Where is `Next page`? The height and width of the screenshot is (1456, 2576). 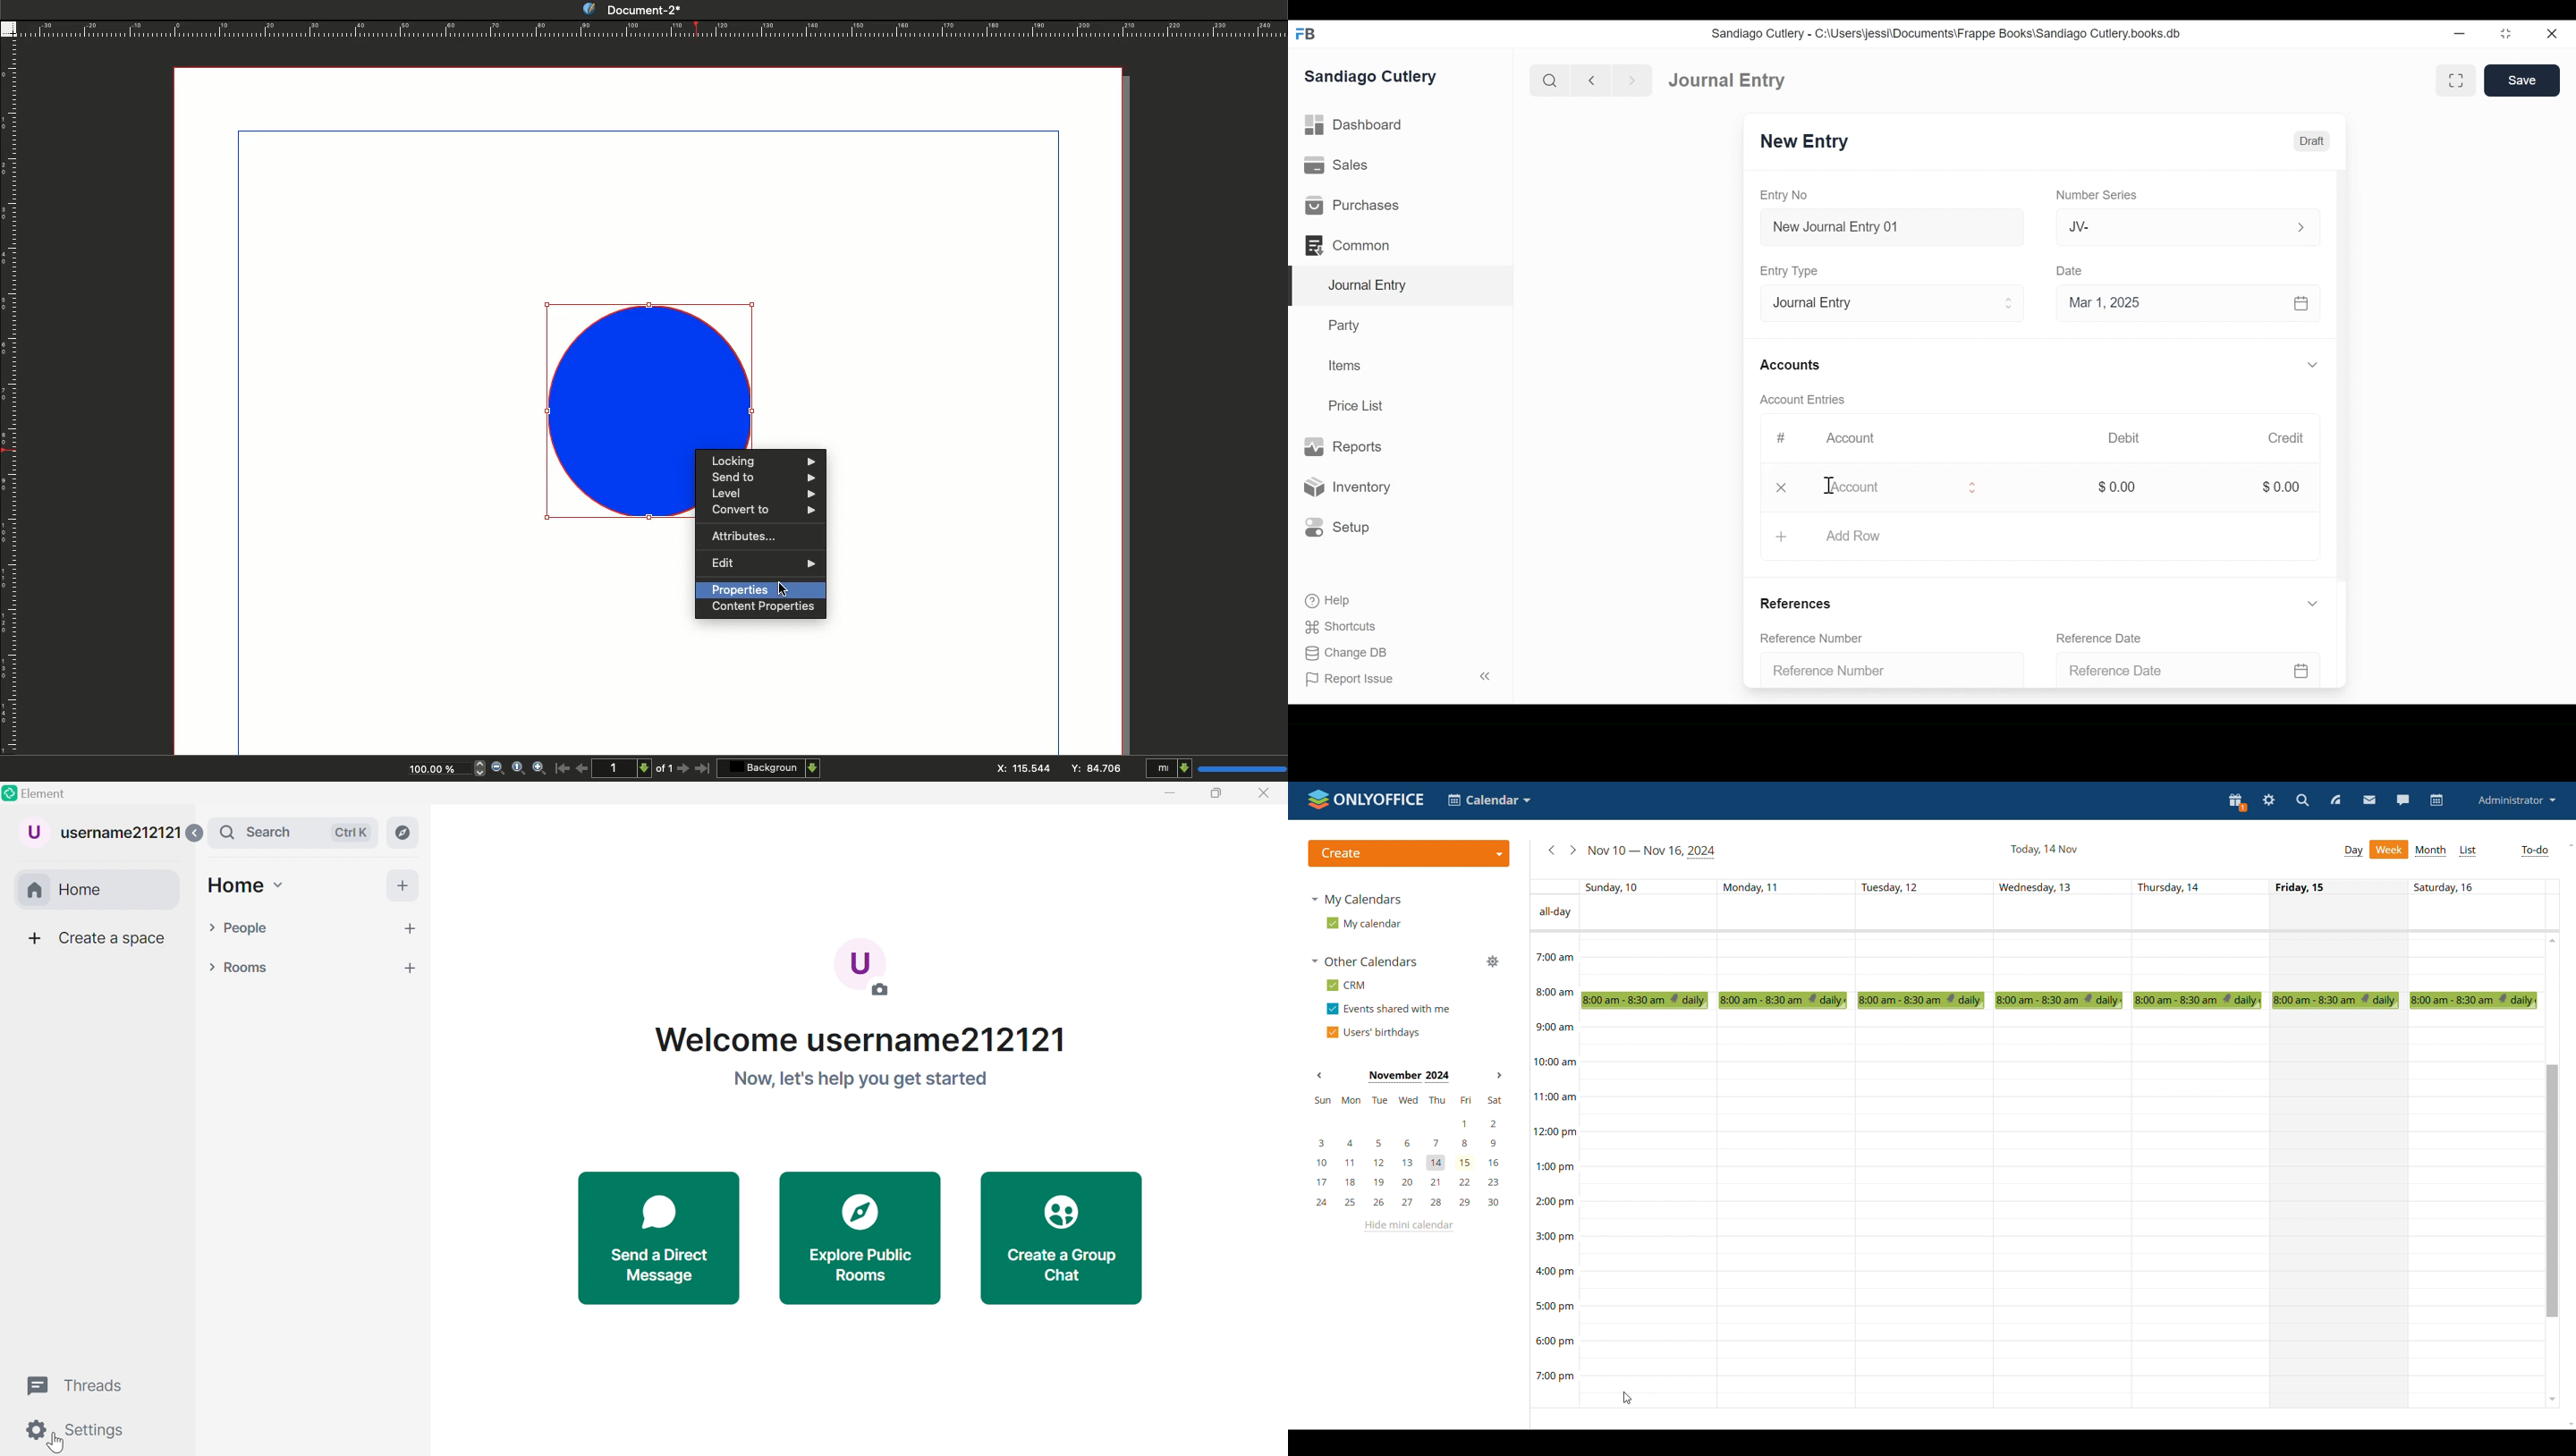 Next page is located at coordinates (685, 769).